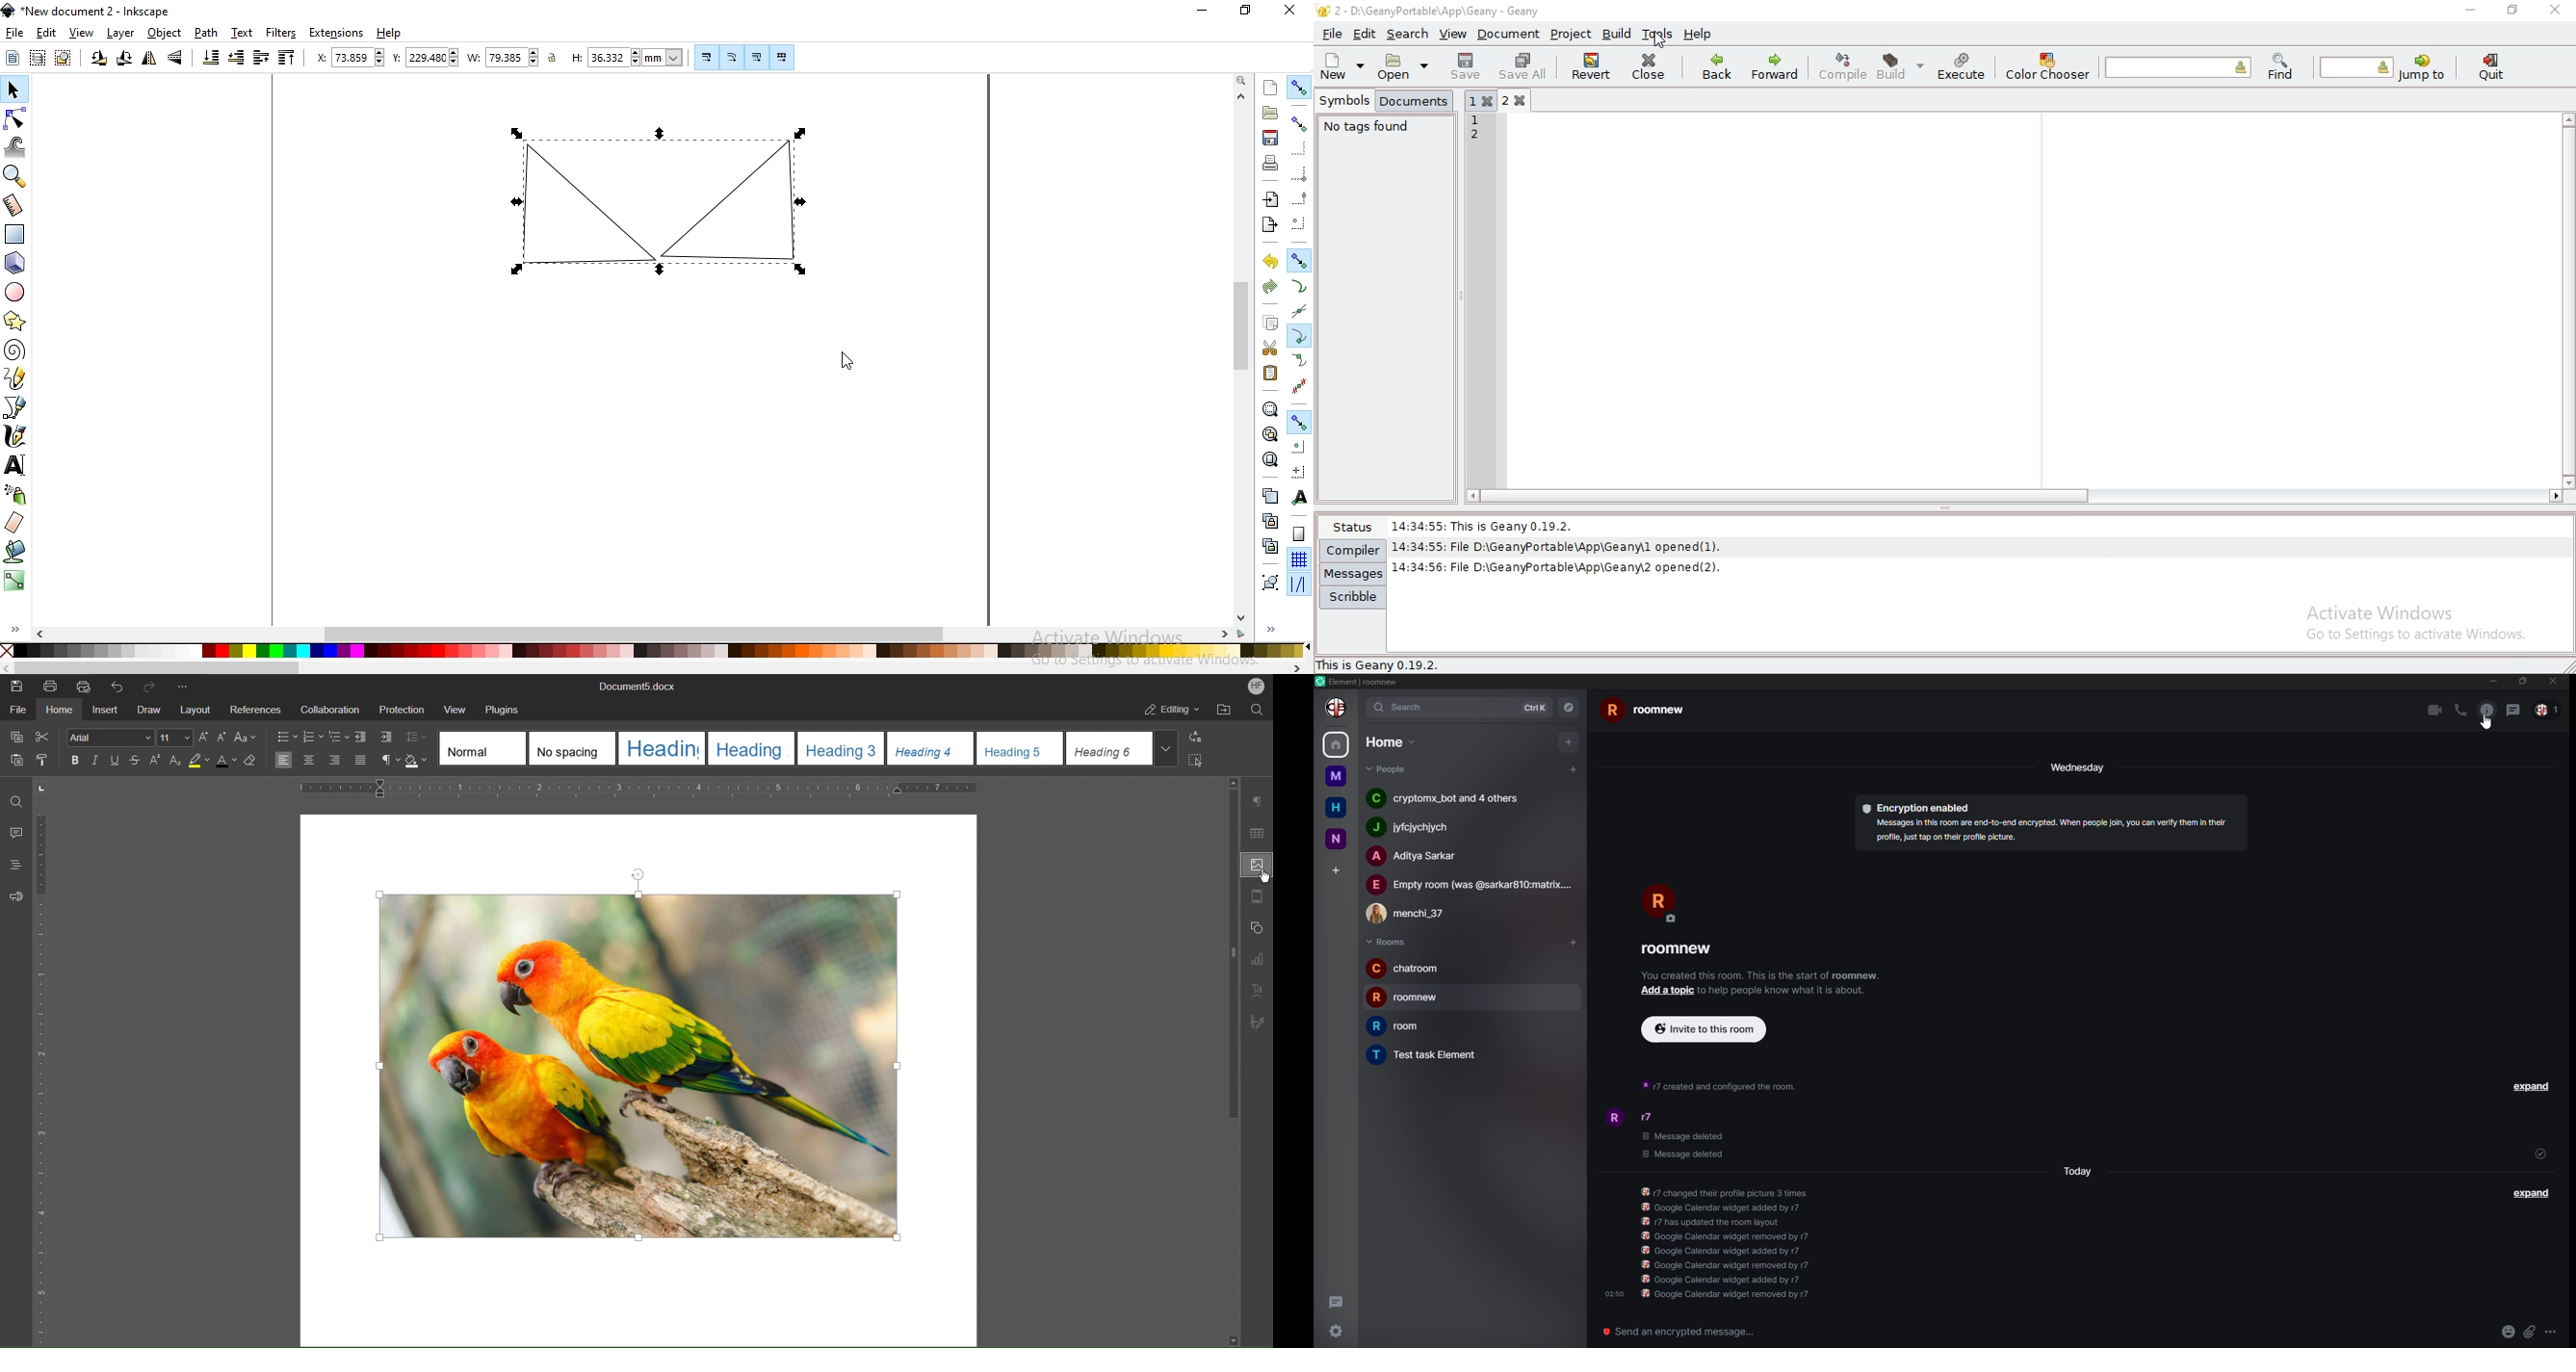 This screenshot has width=2576, height=1372. What do you see at coordinates (1302, 310) in the screenshot?
I see `snap to path intersections` at bounding box center [1302, 310].